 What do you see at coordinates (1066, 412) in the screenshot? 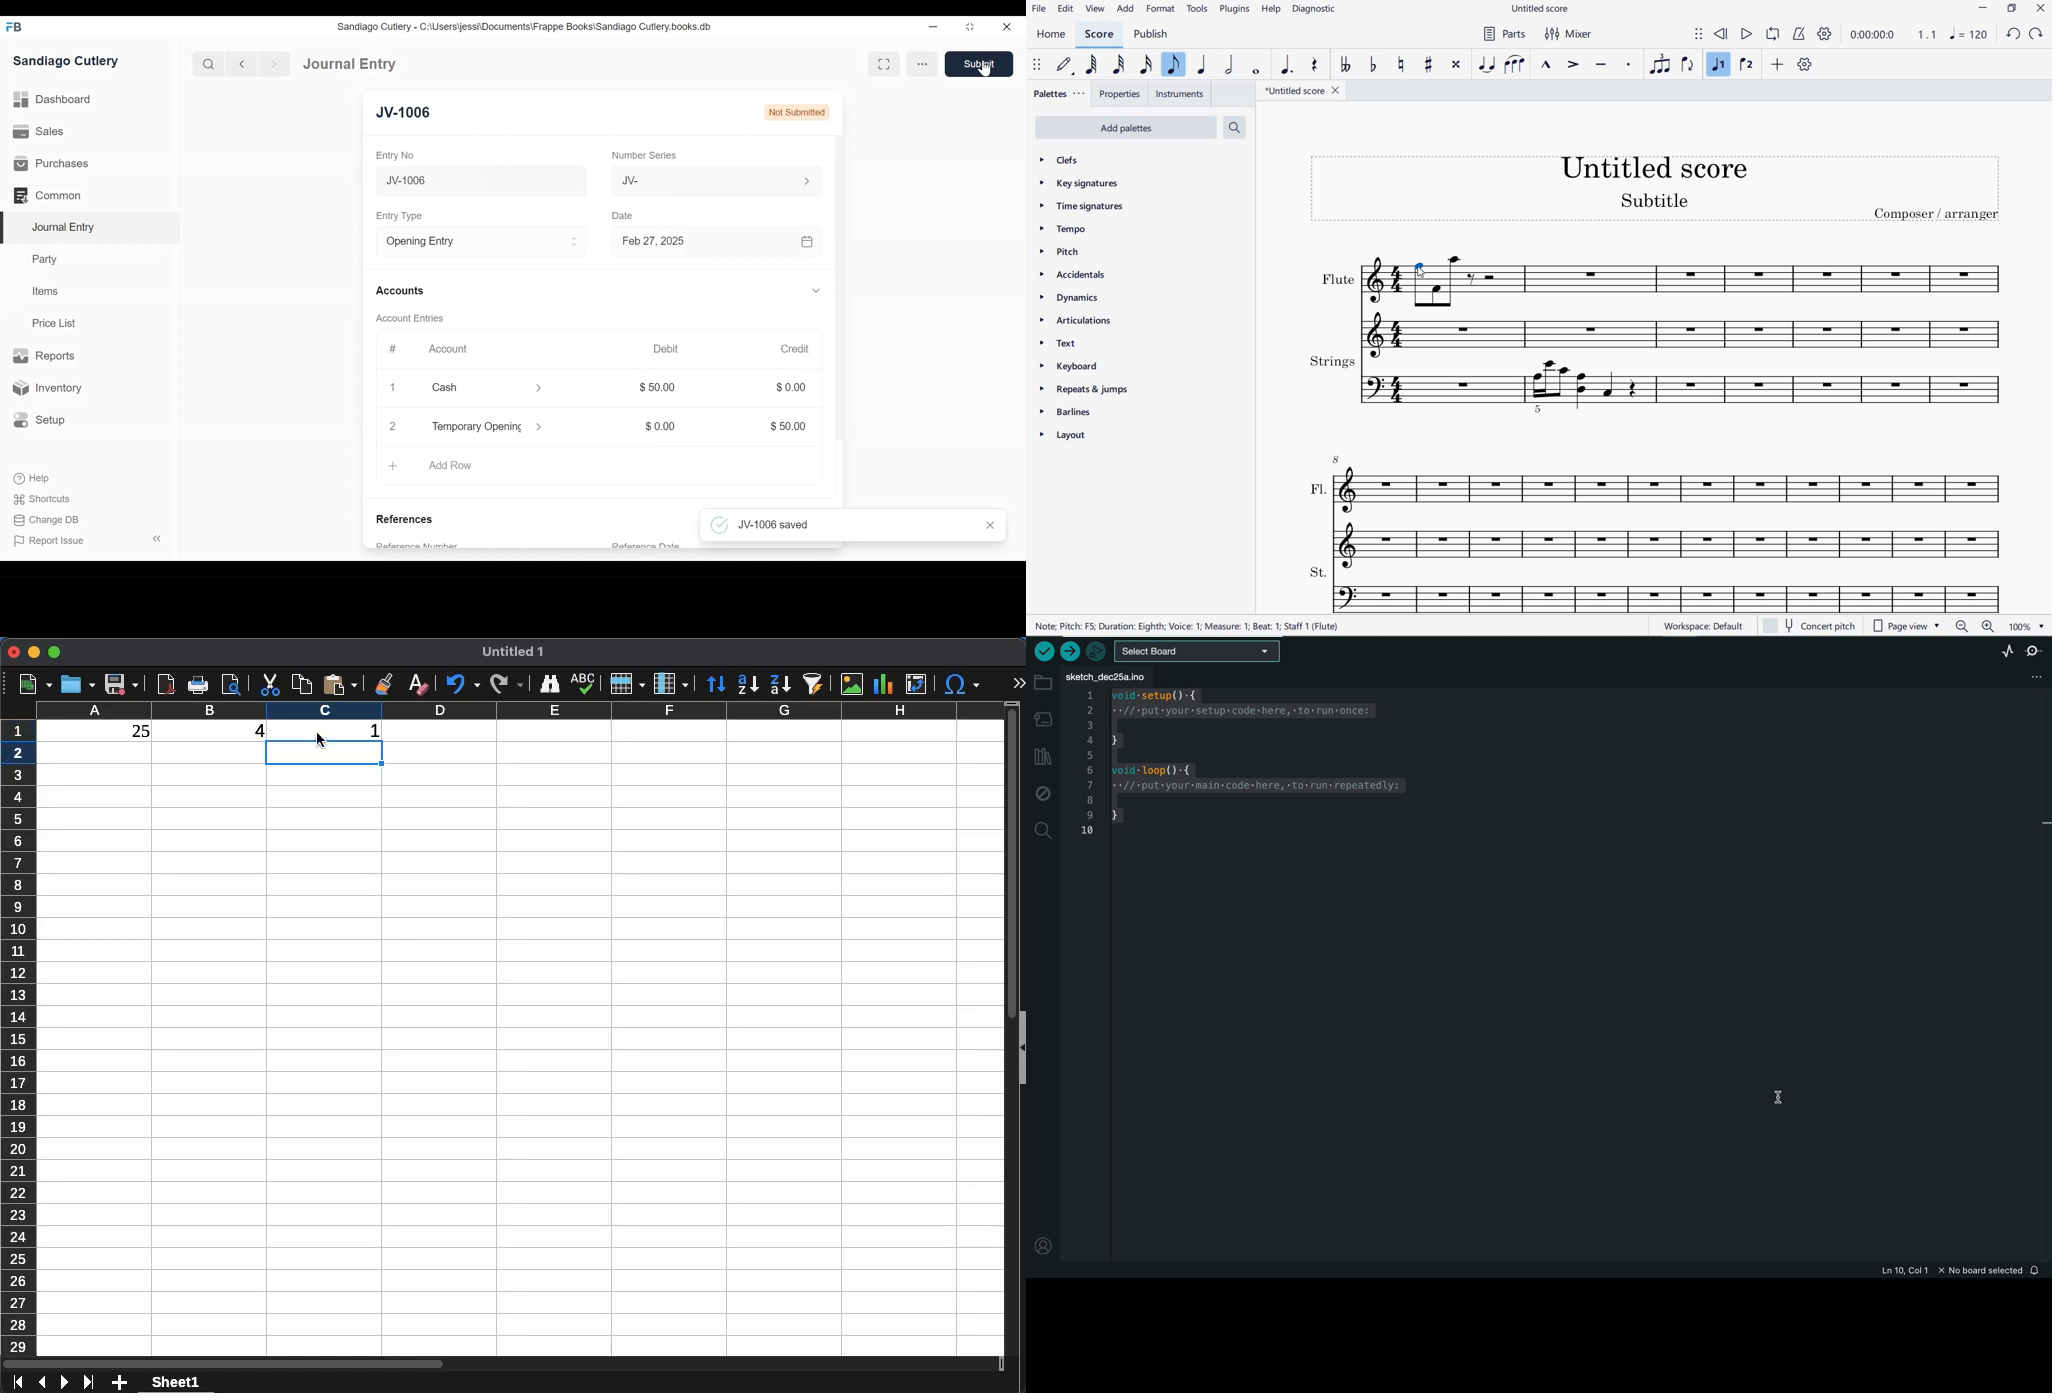
I see `barlines` at bounding box center [1066, 412].